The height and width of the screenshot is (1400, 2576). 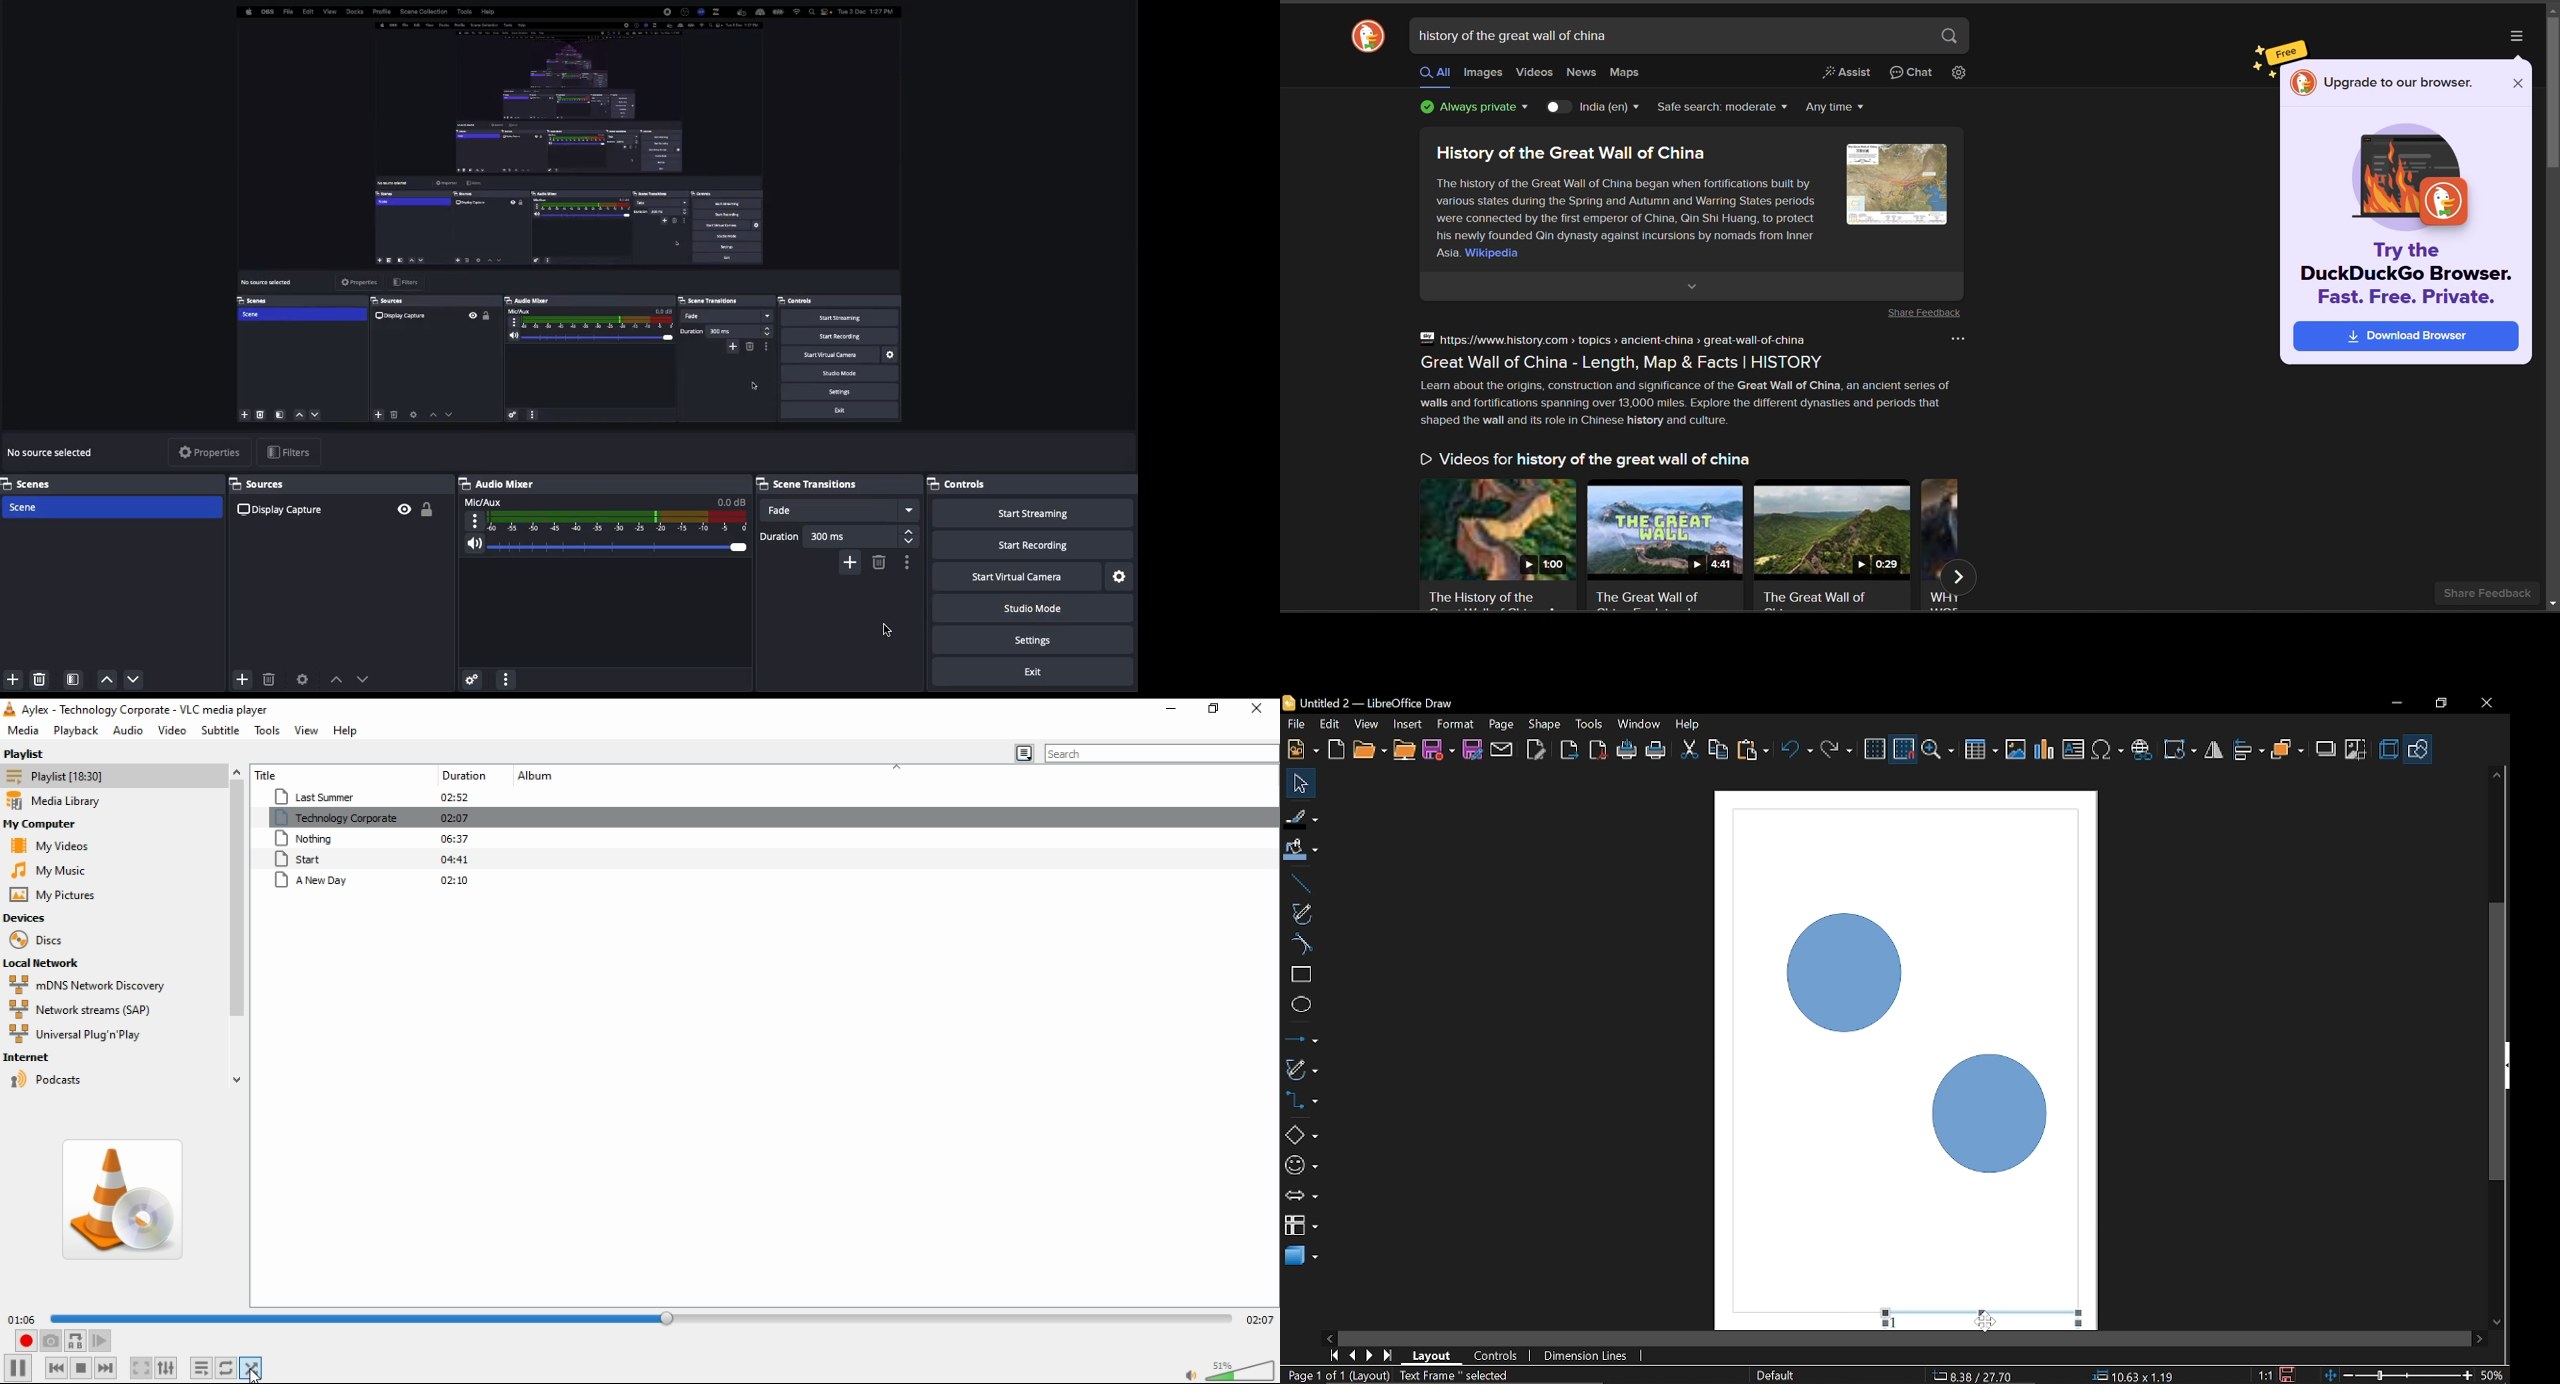 What do you see at coordinates (1836, 750) in the screenshot?
I see `redo` at bounding box center [1836, 750].